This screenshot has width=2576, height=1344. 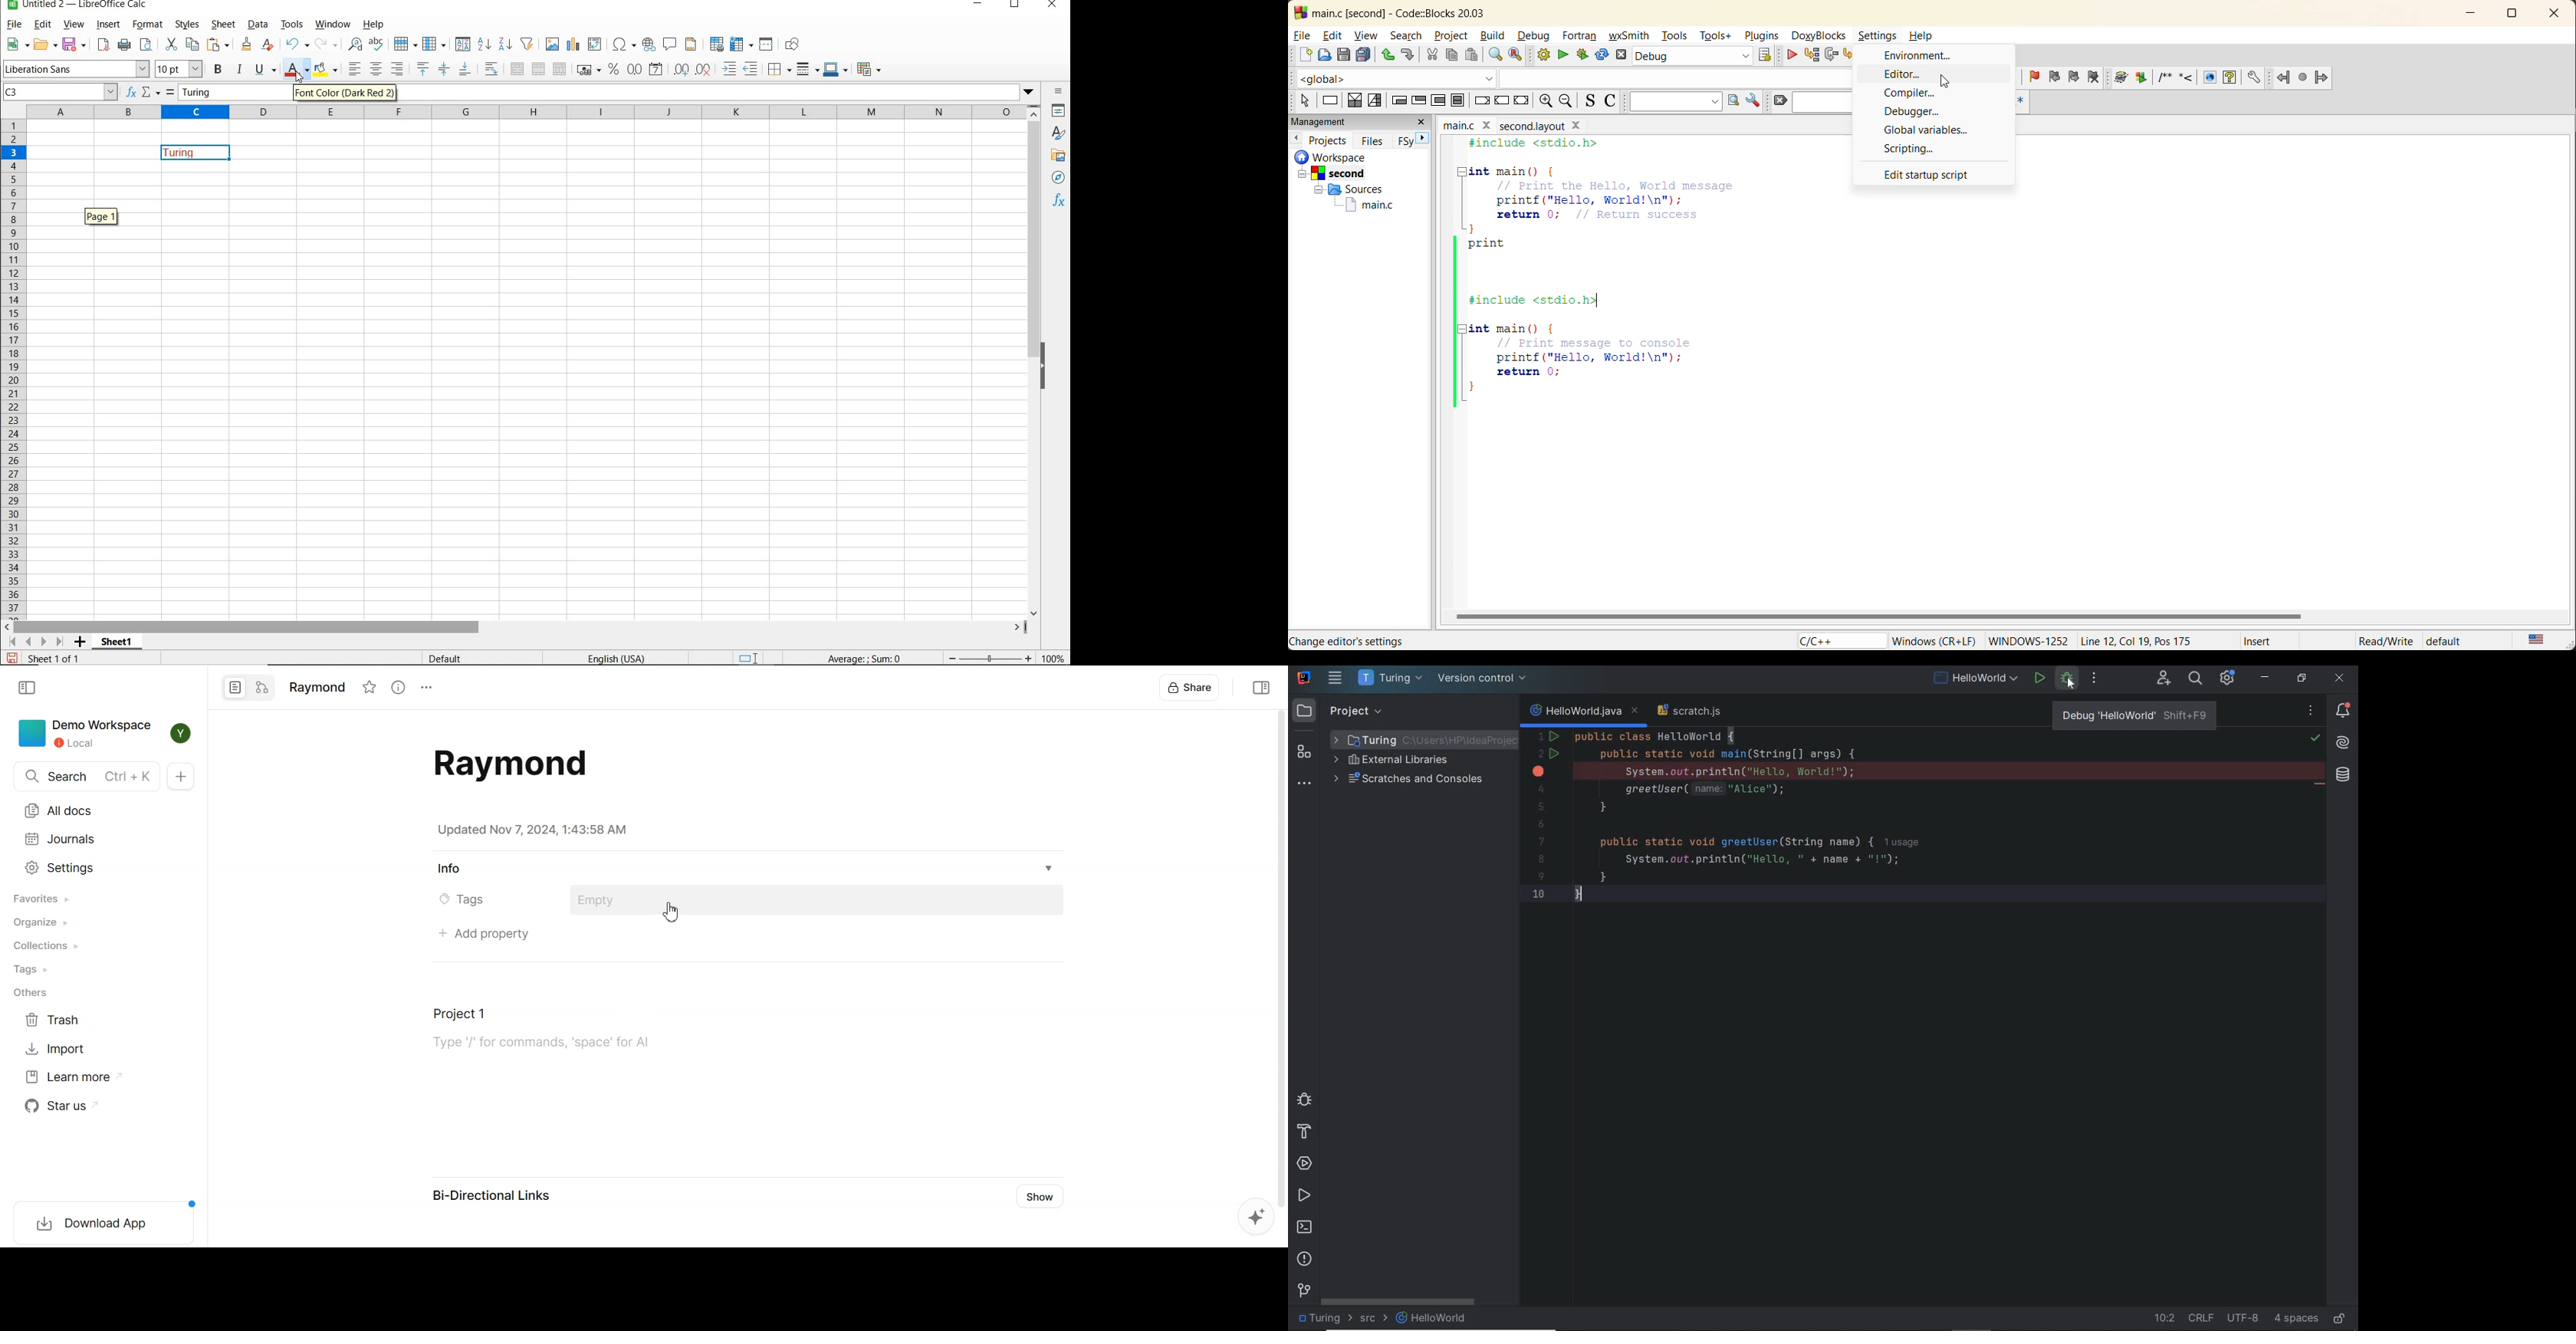 I want to click on main.c, so click(x=1367, y=206).